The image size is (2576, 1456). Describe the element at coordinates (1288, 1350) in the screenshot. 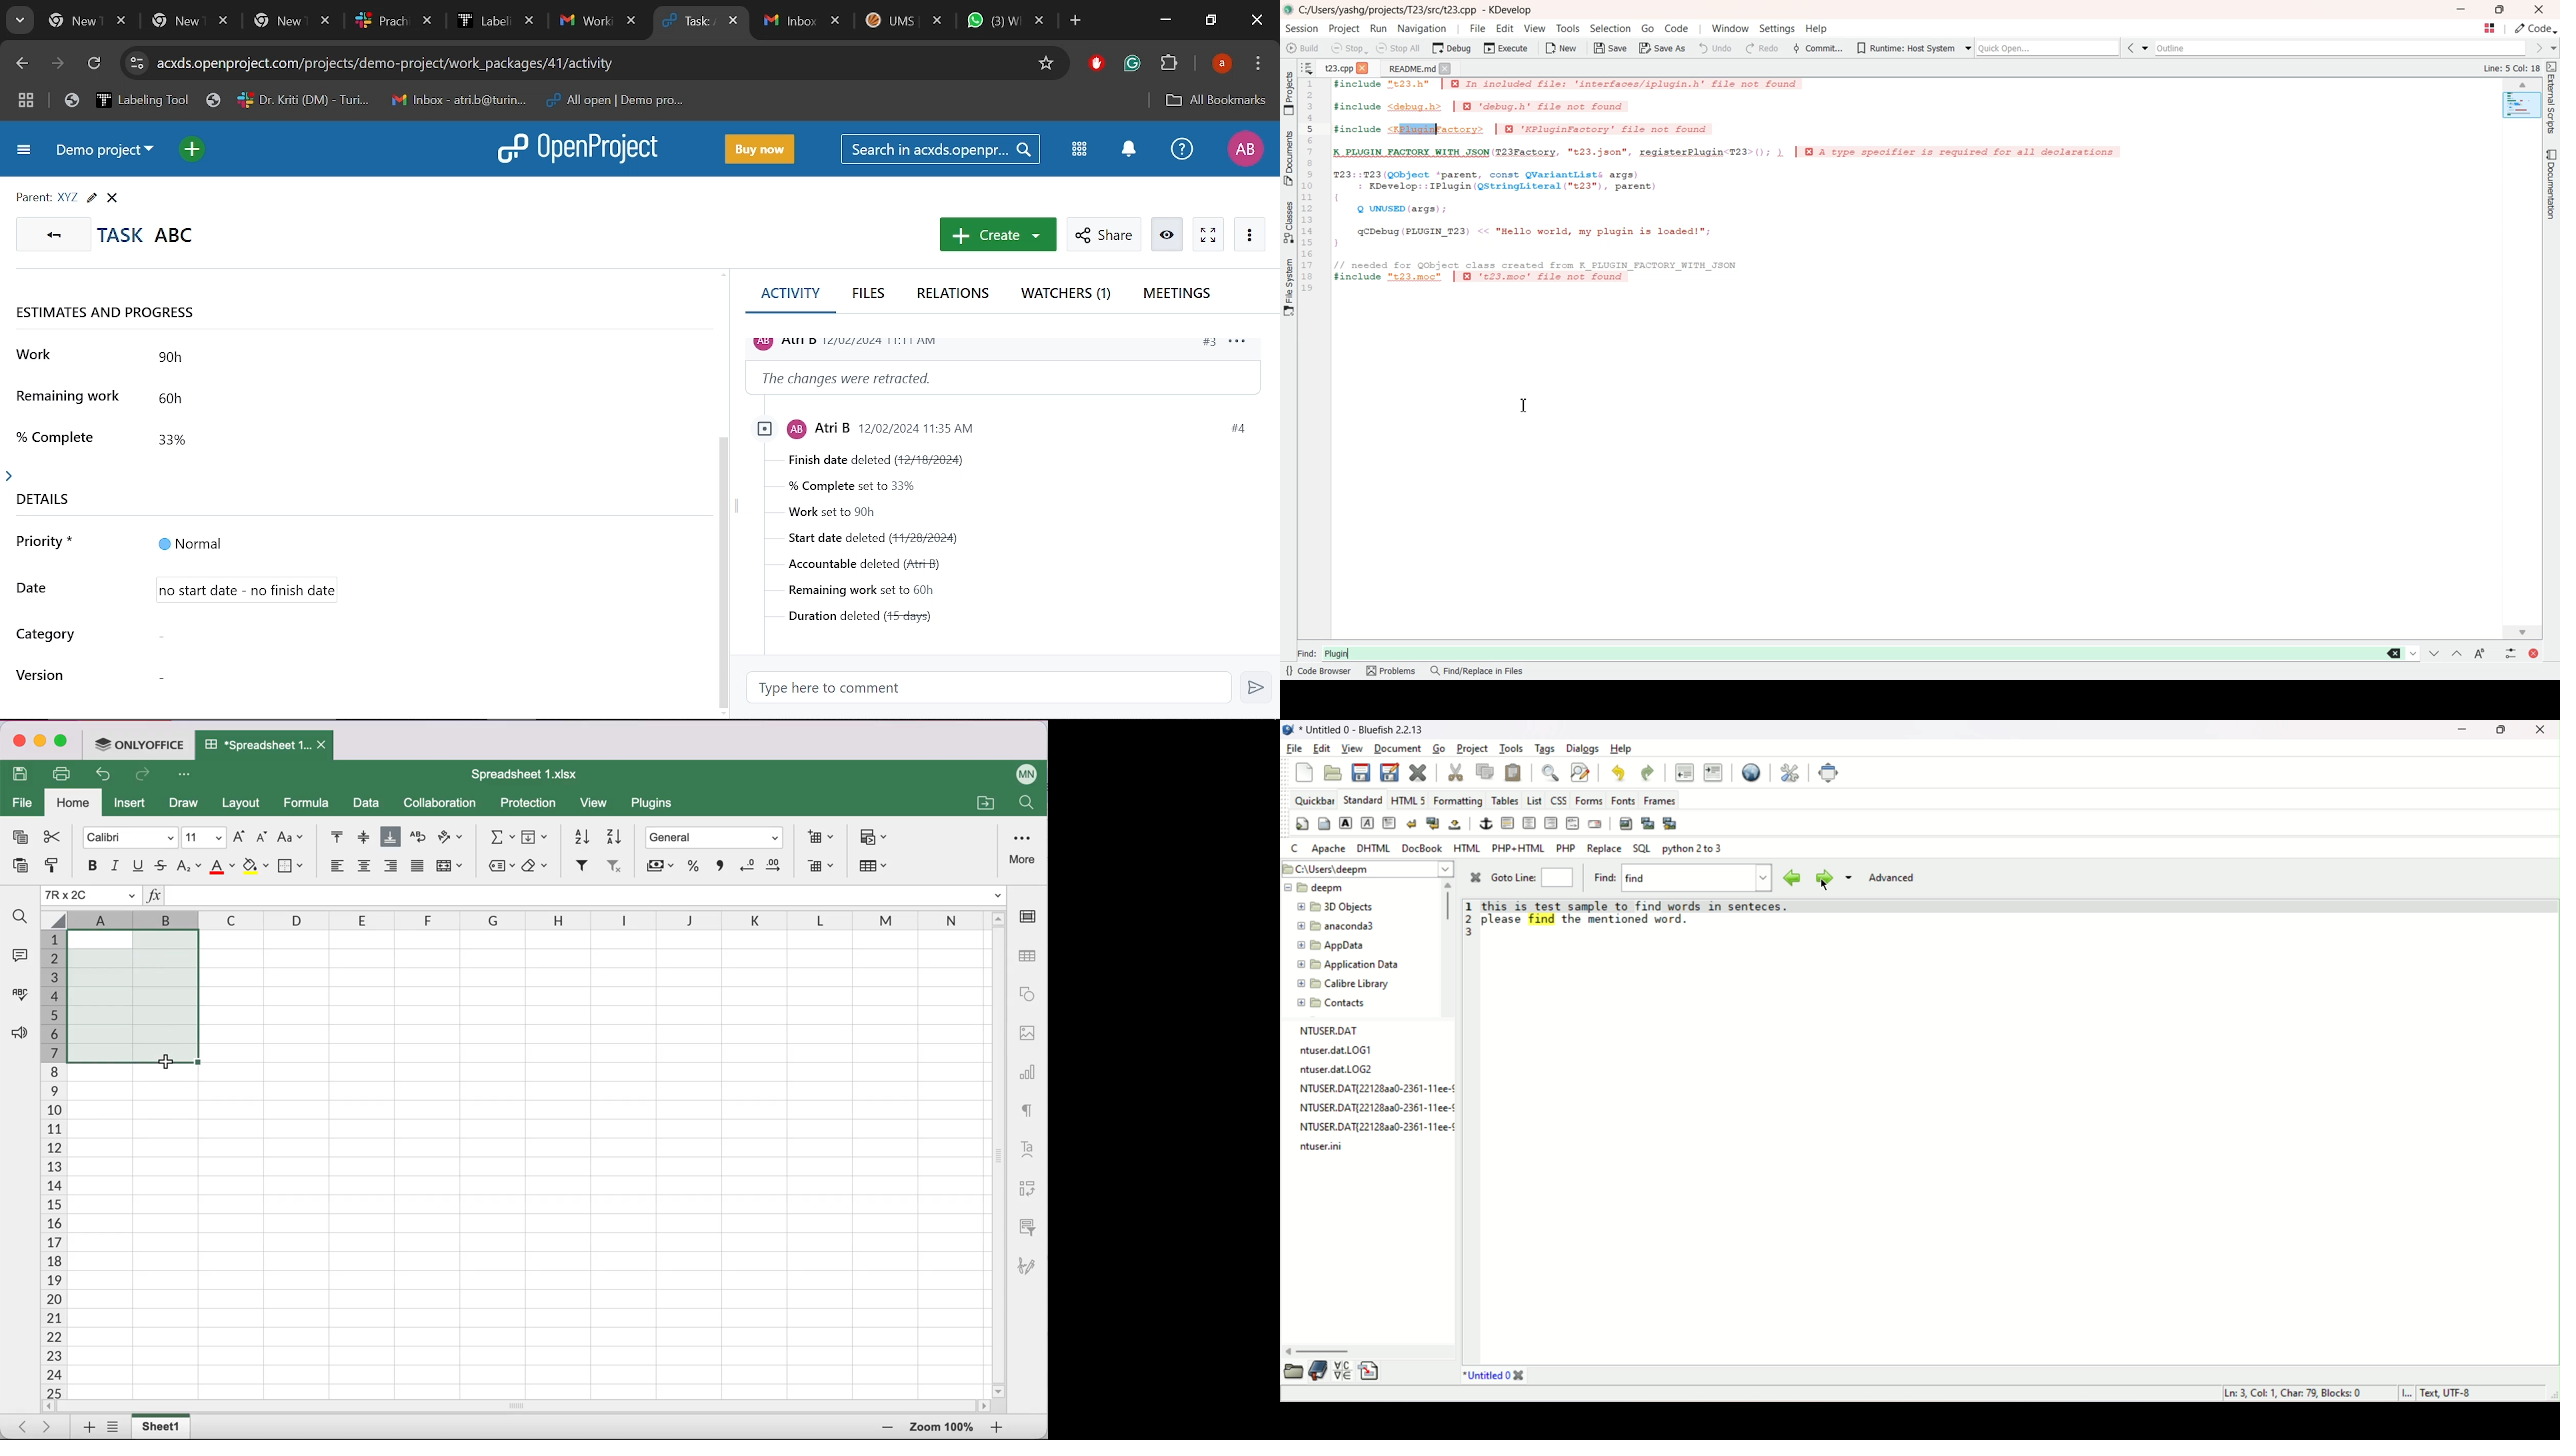

I see `move left` at that location.